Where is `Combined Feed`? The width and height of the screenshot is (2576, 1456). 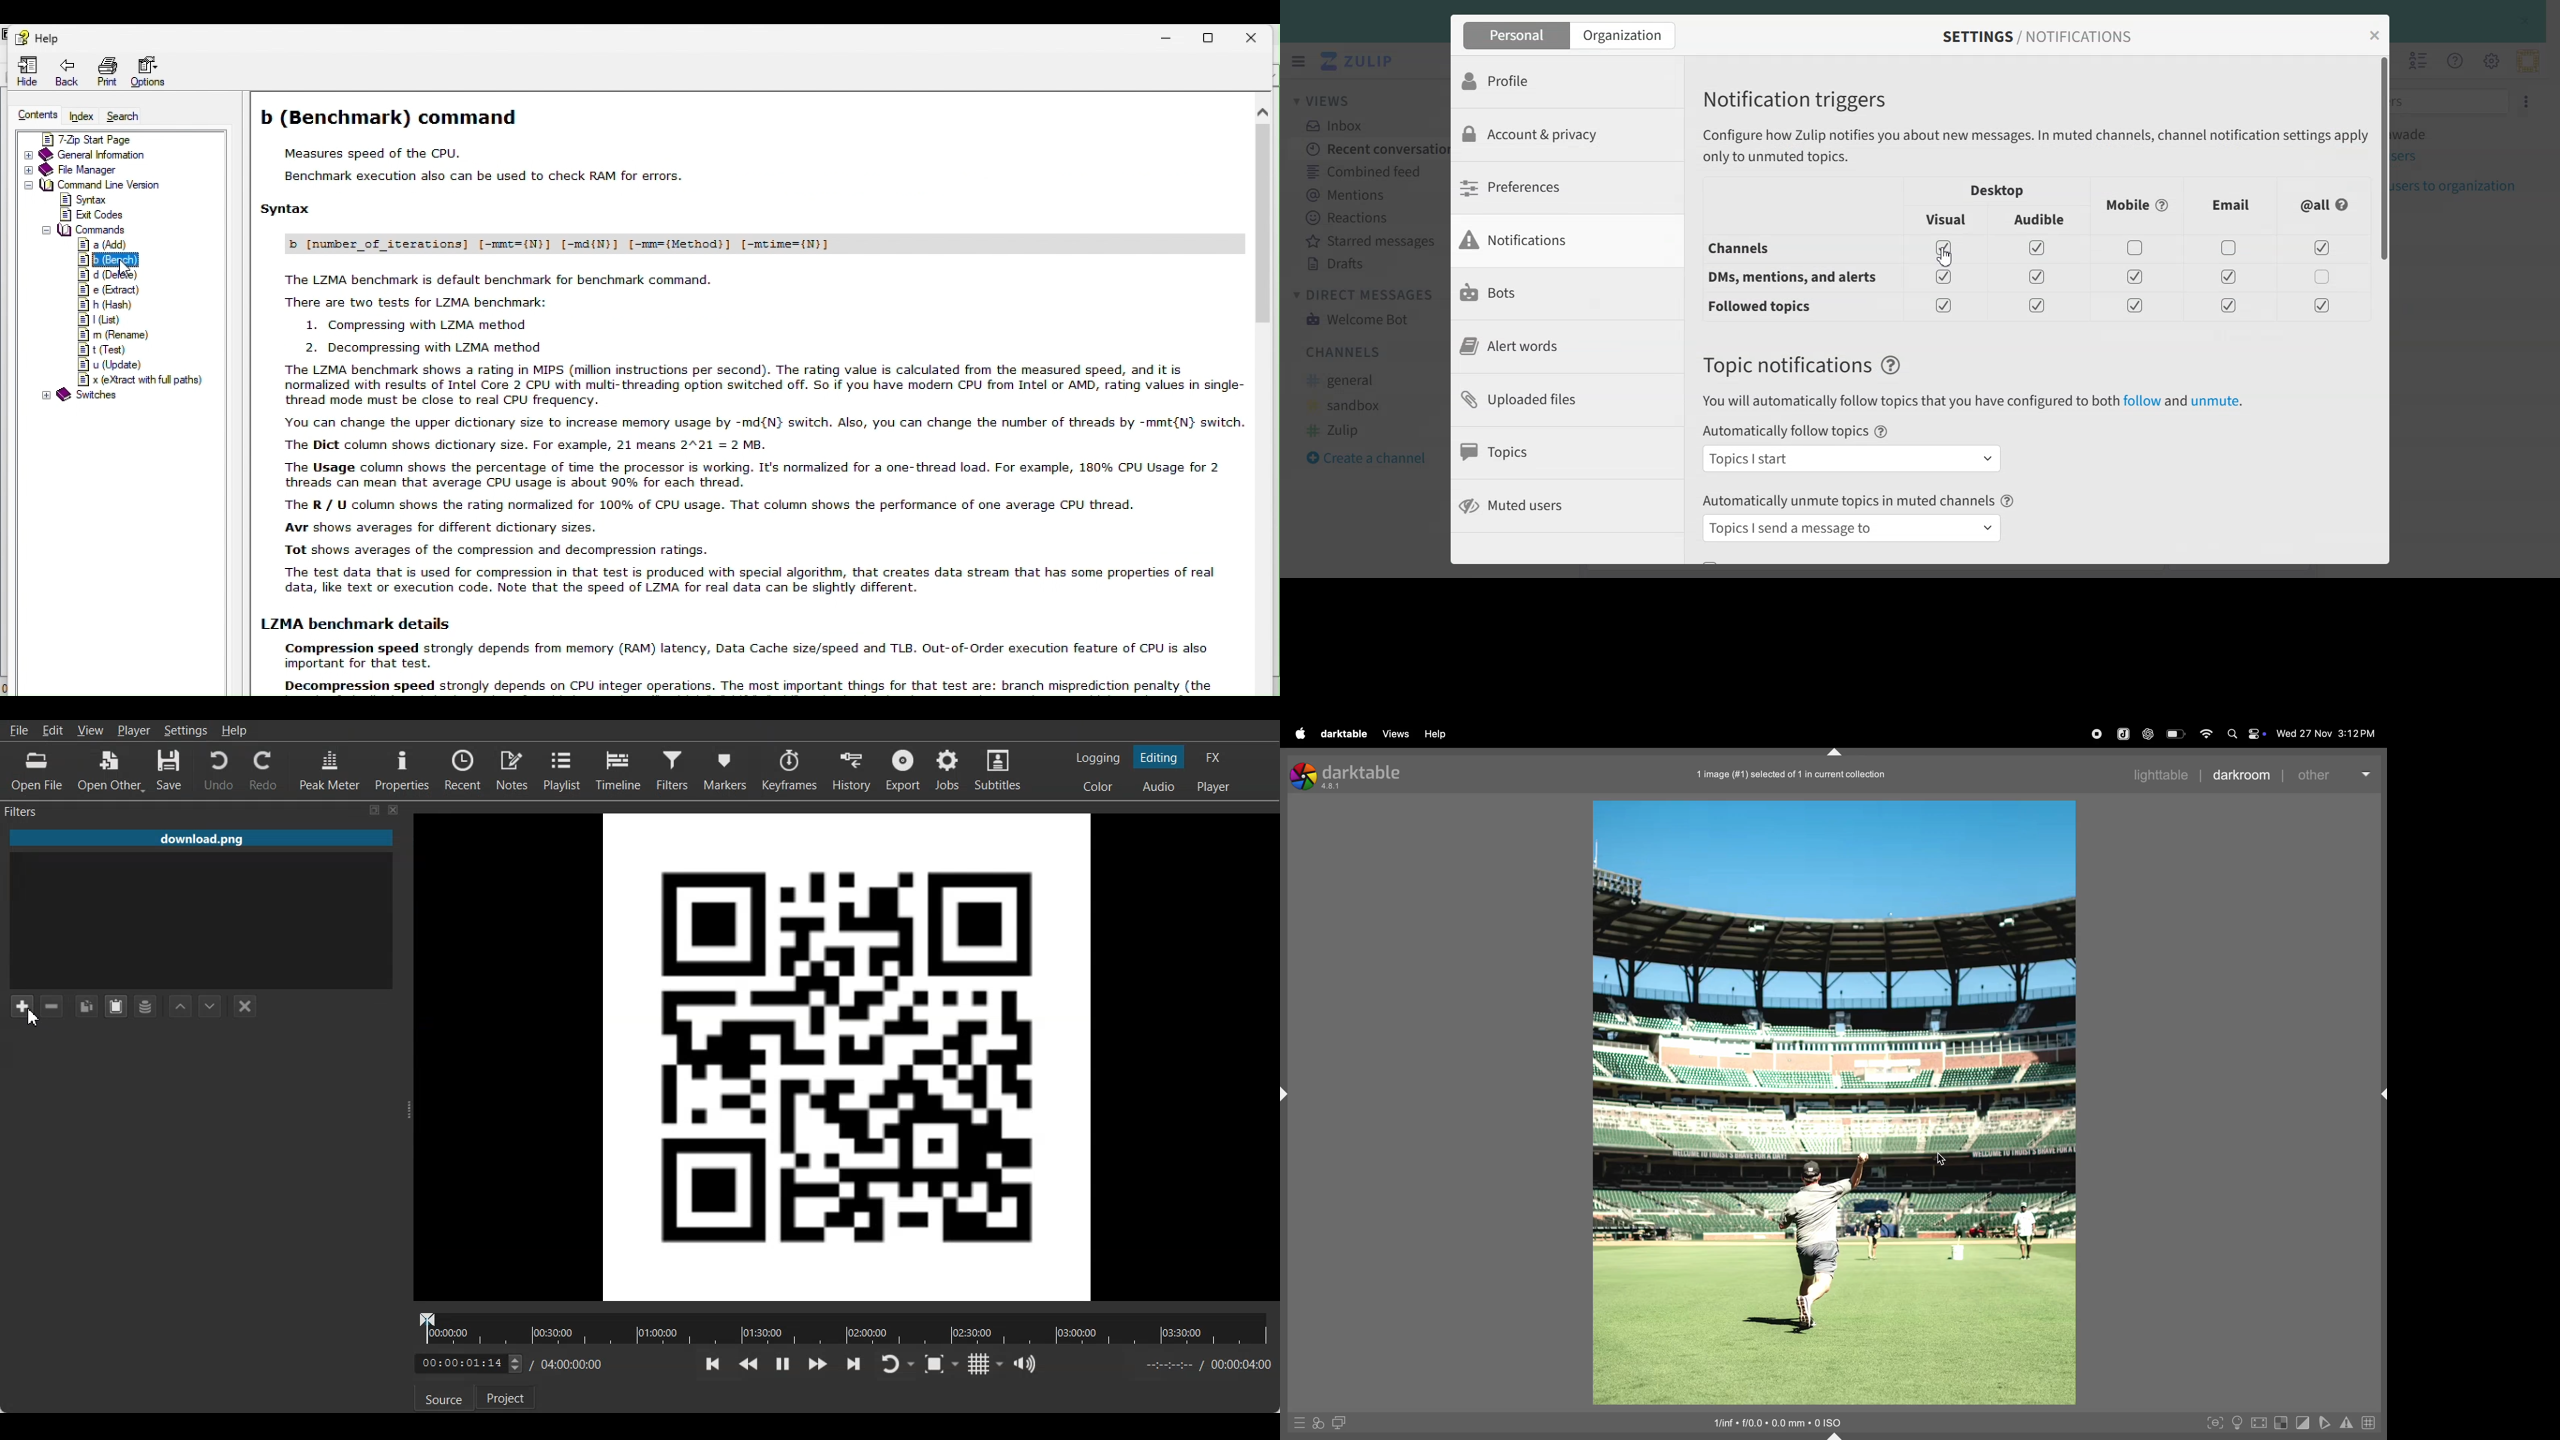
Combined Feed is located at coordinates (1367, 171).